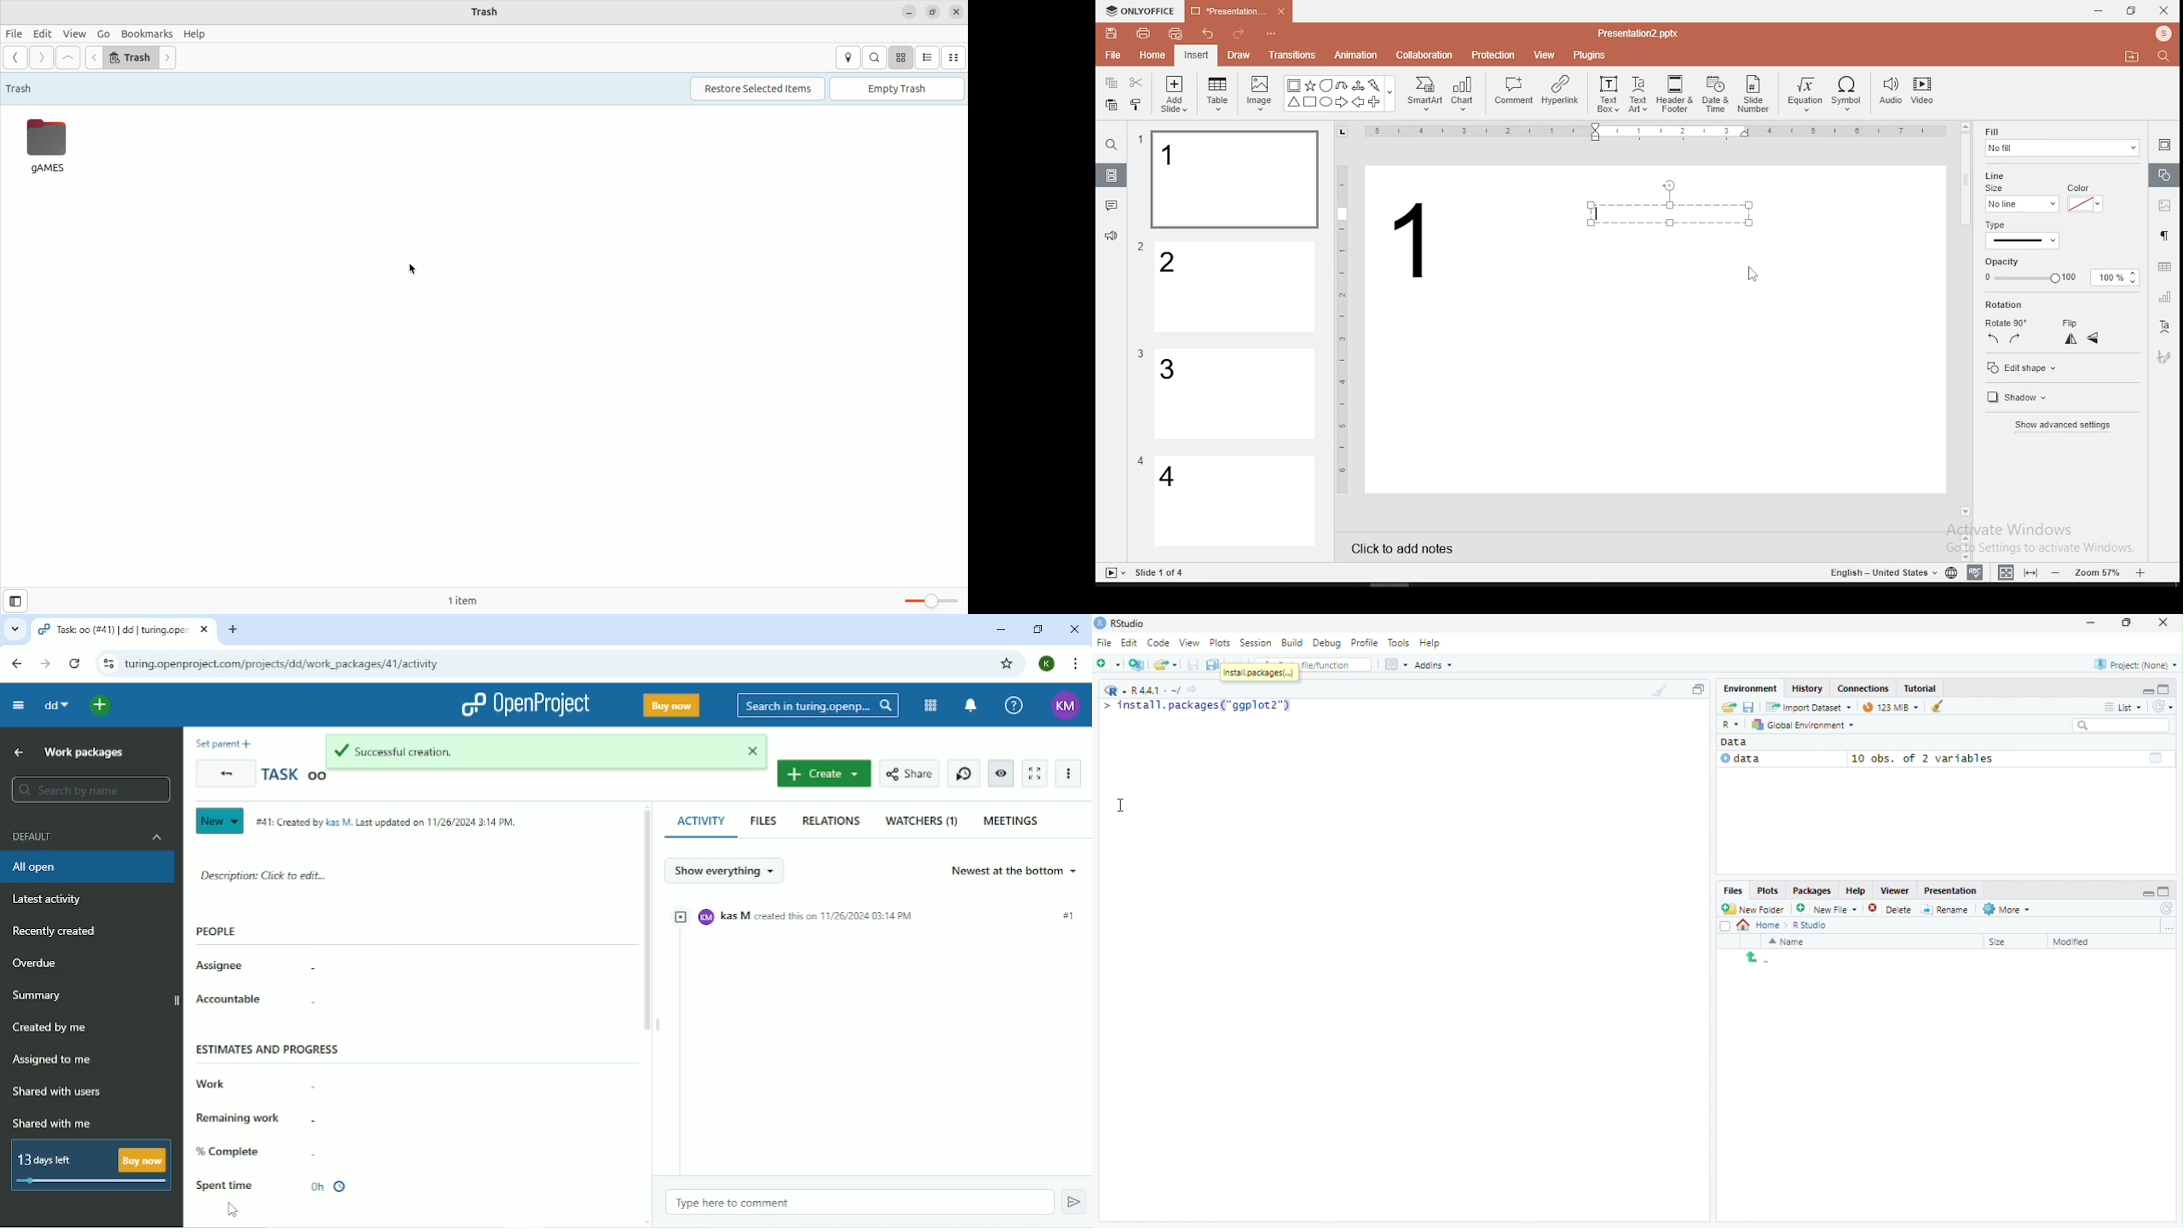 Image resolution: width=2184 pixels, height=1232 pixels. I want to click on fill, so click(2062, 142).